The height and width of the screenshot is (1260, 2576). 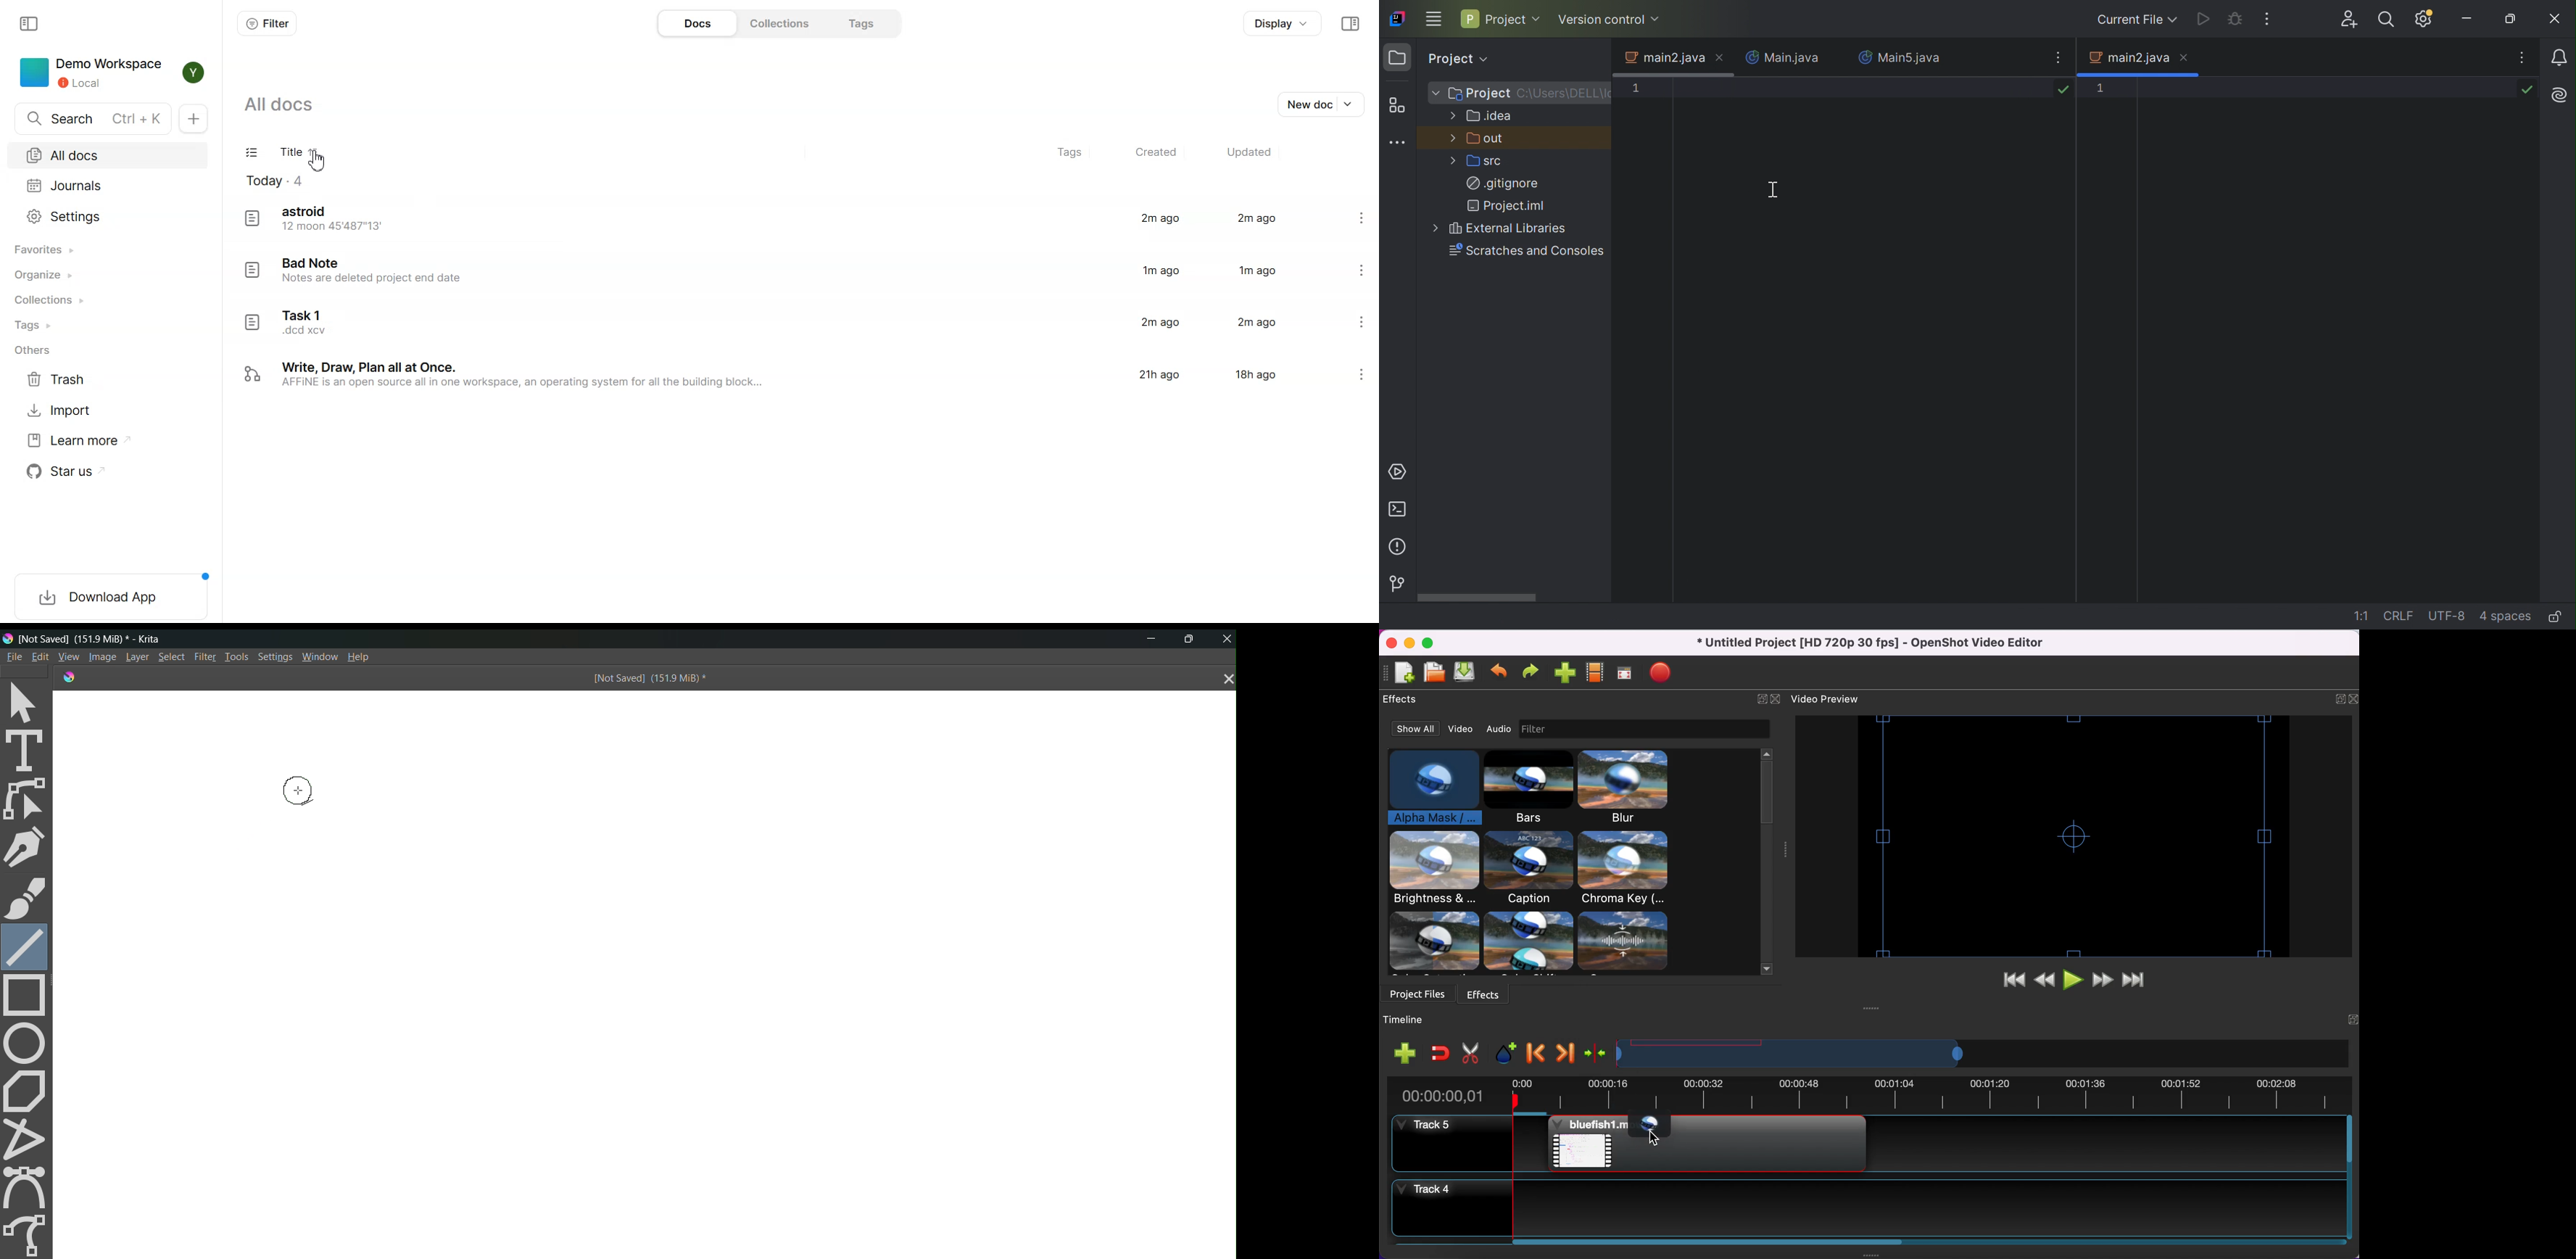 I want to click on splitted editor window, so click(x=1871, y=359).